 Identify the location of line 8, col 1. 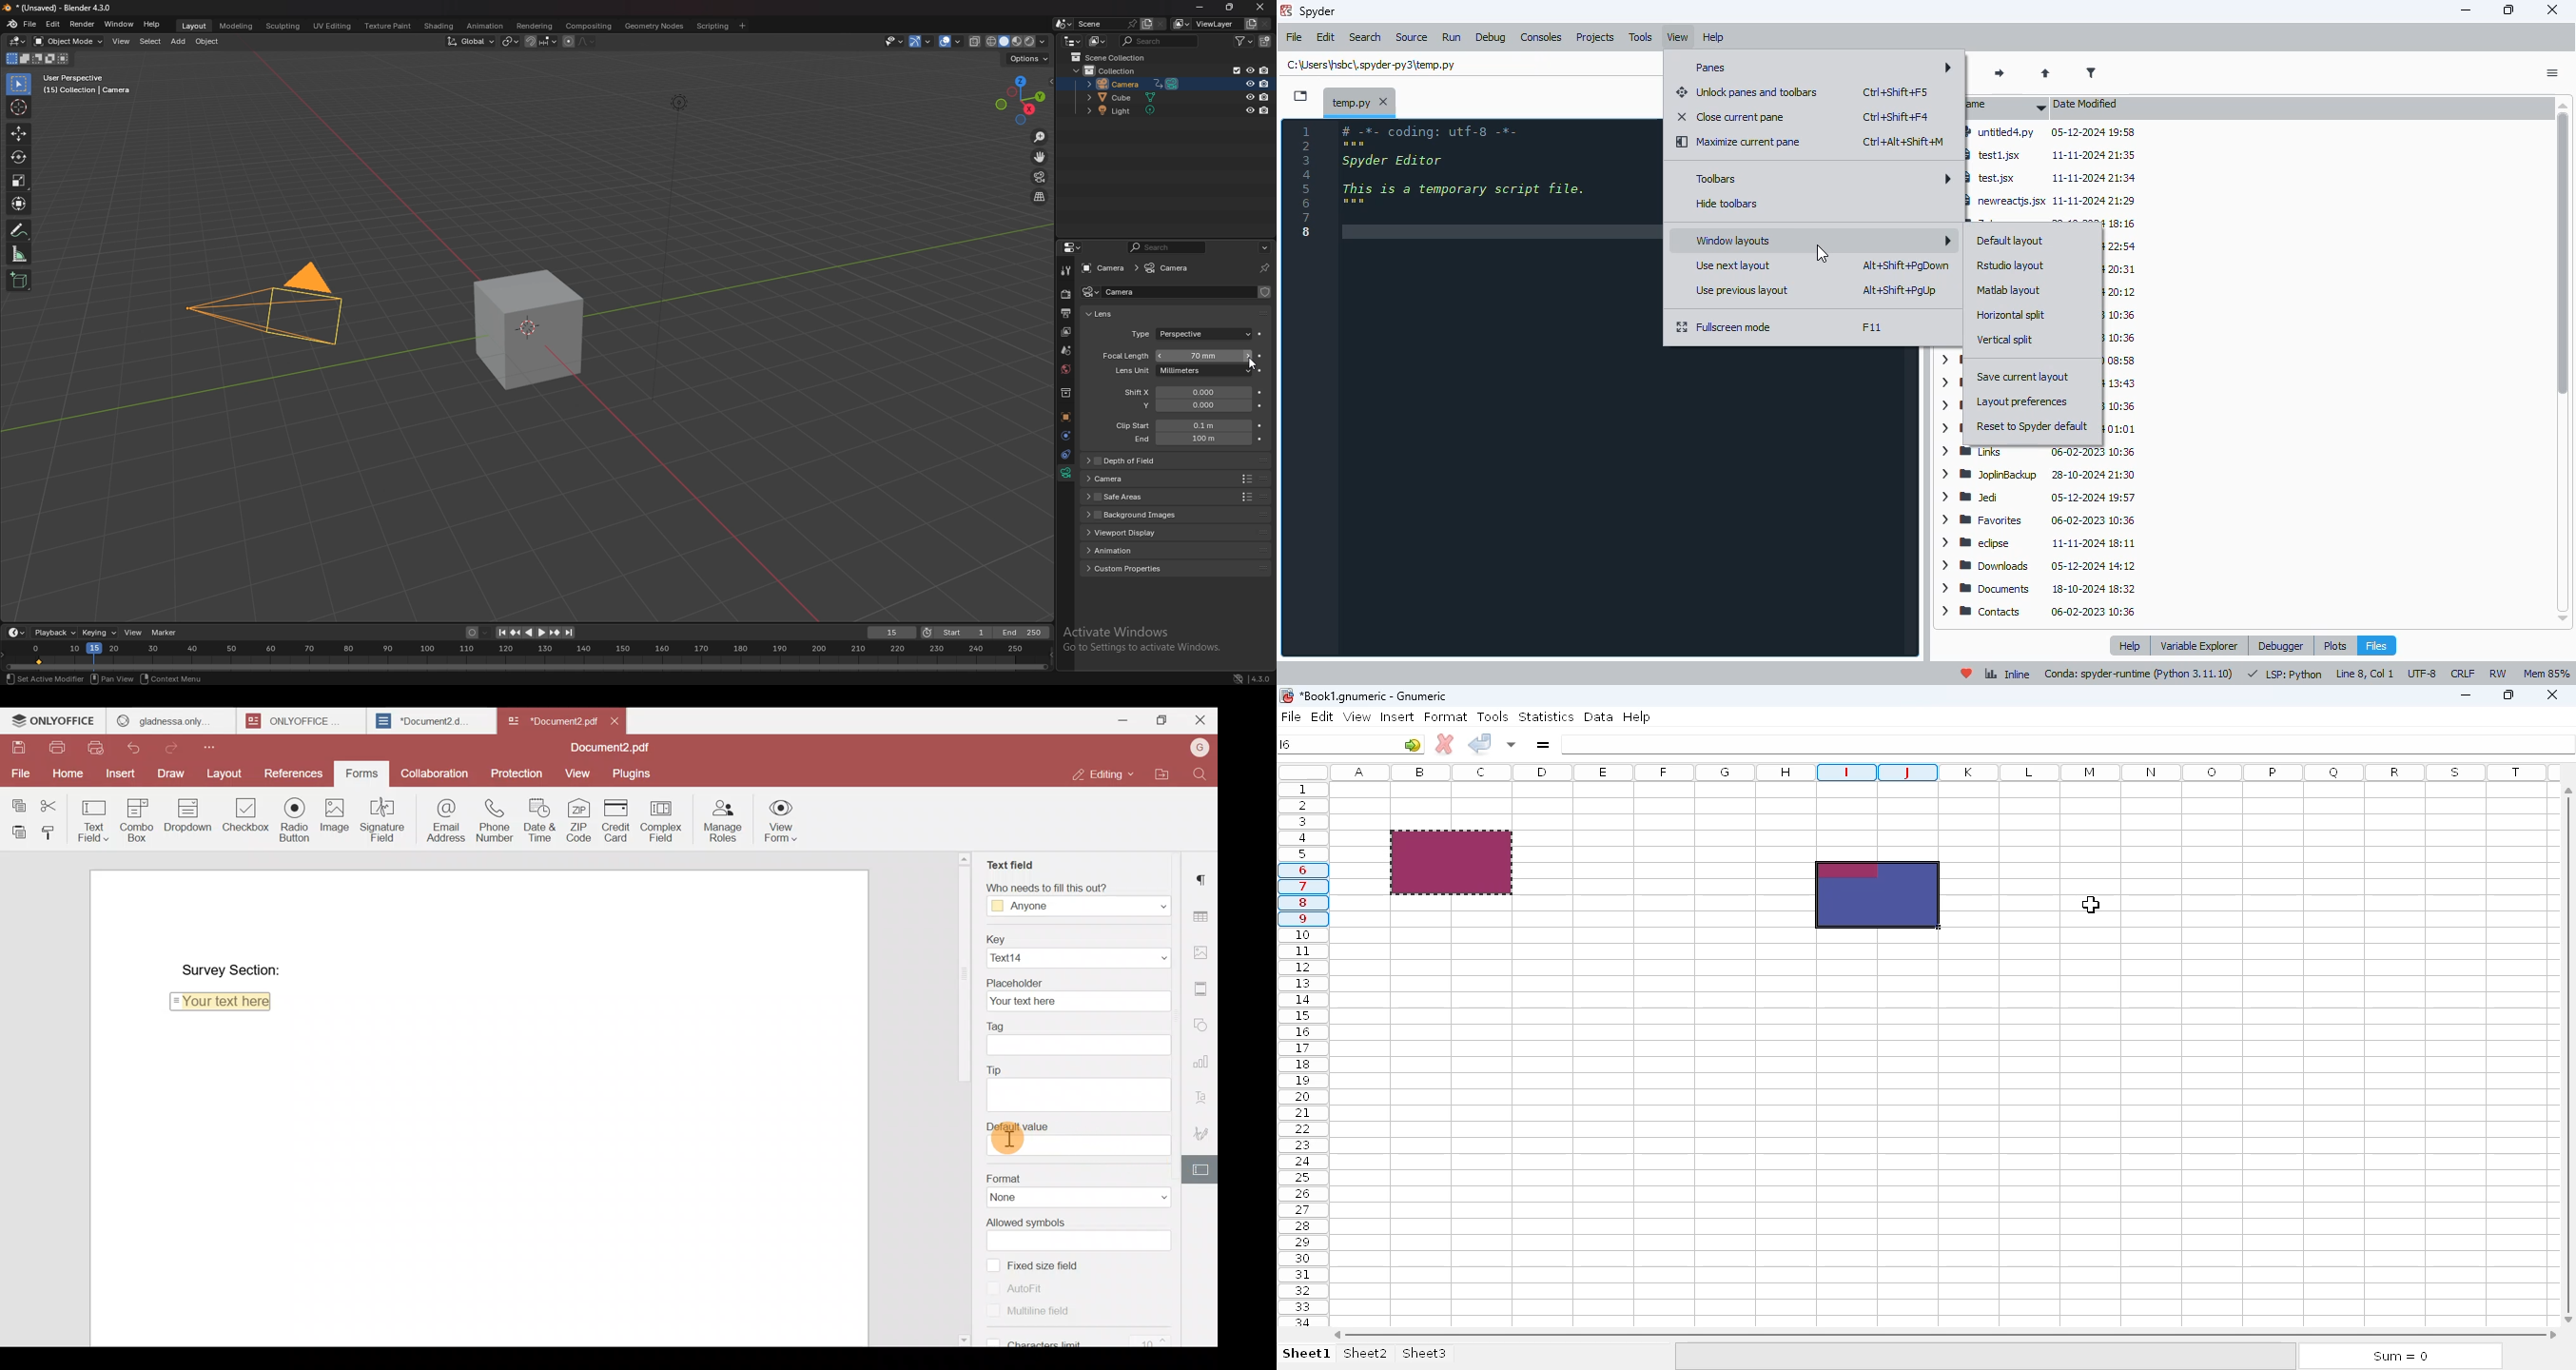
(2366, 674).